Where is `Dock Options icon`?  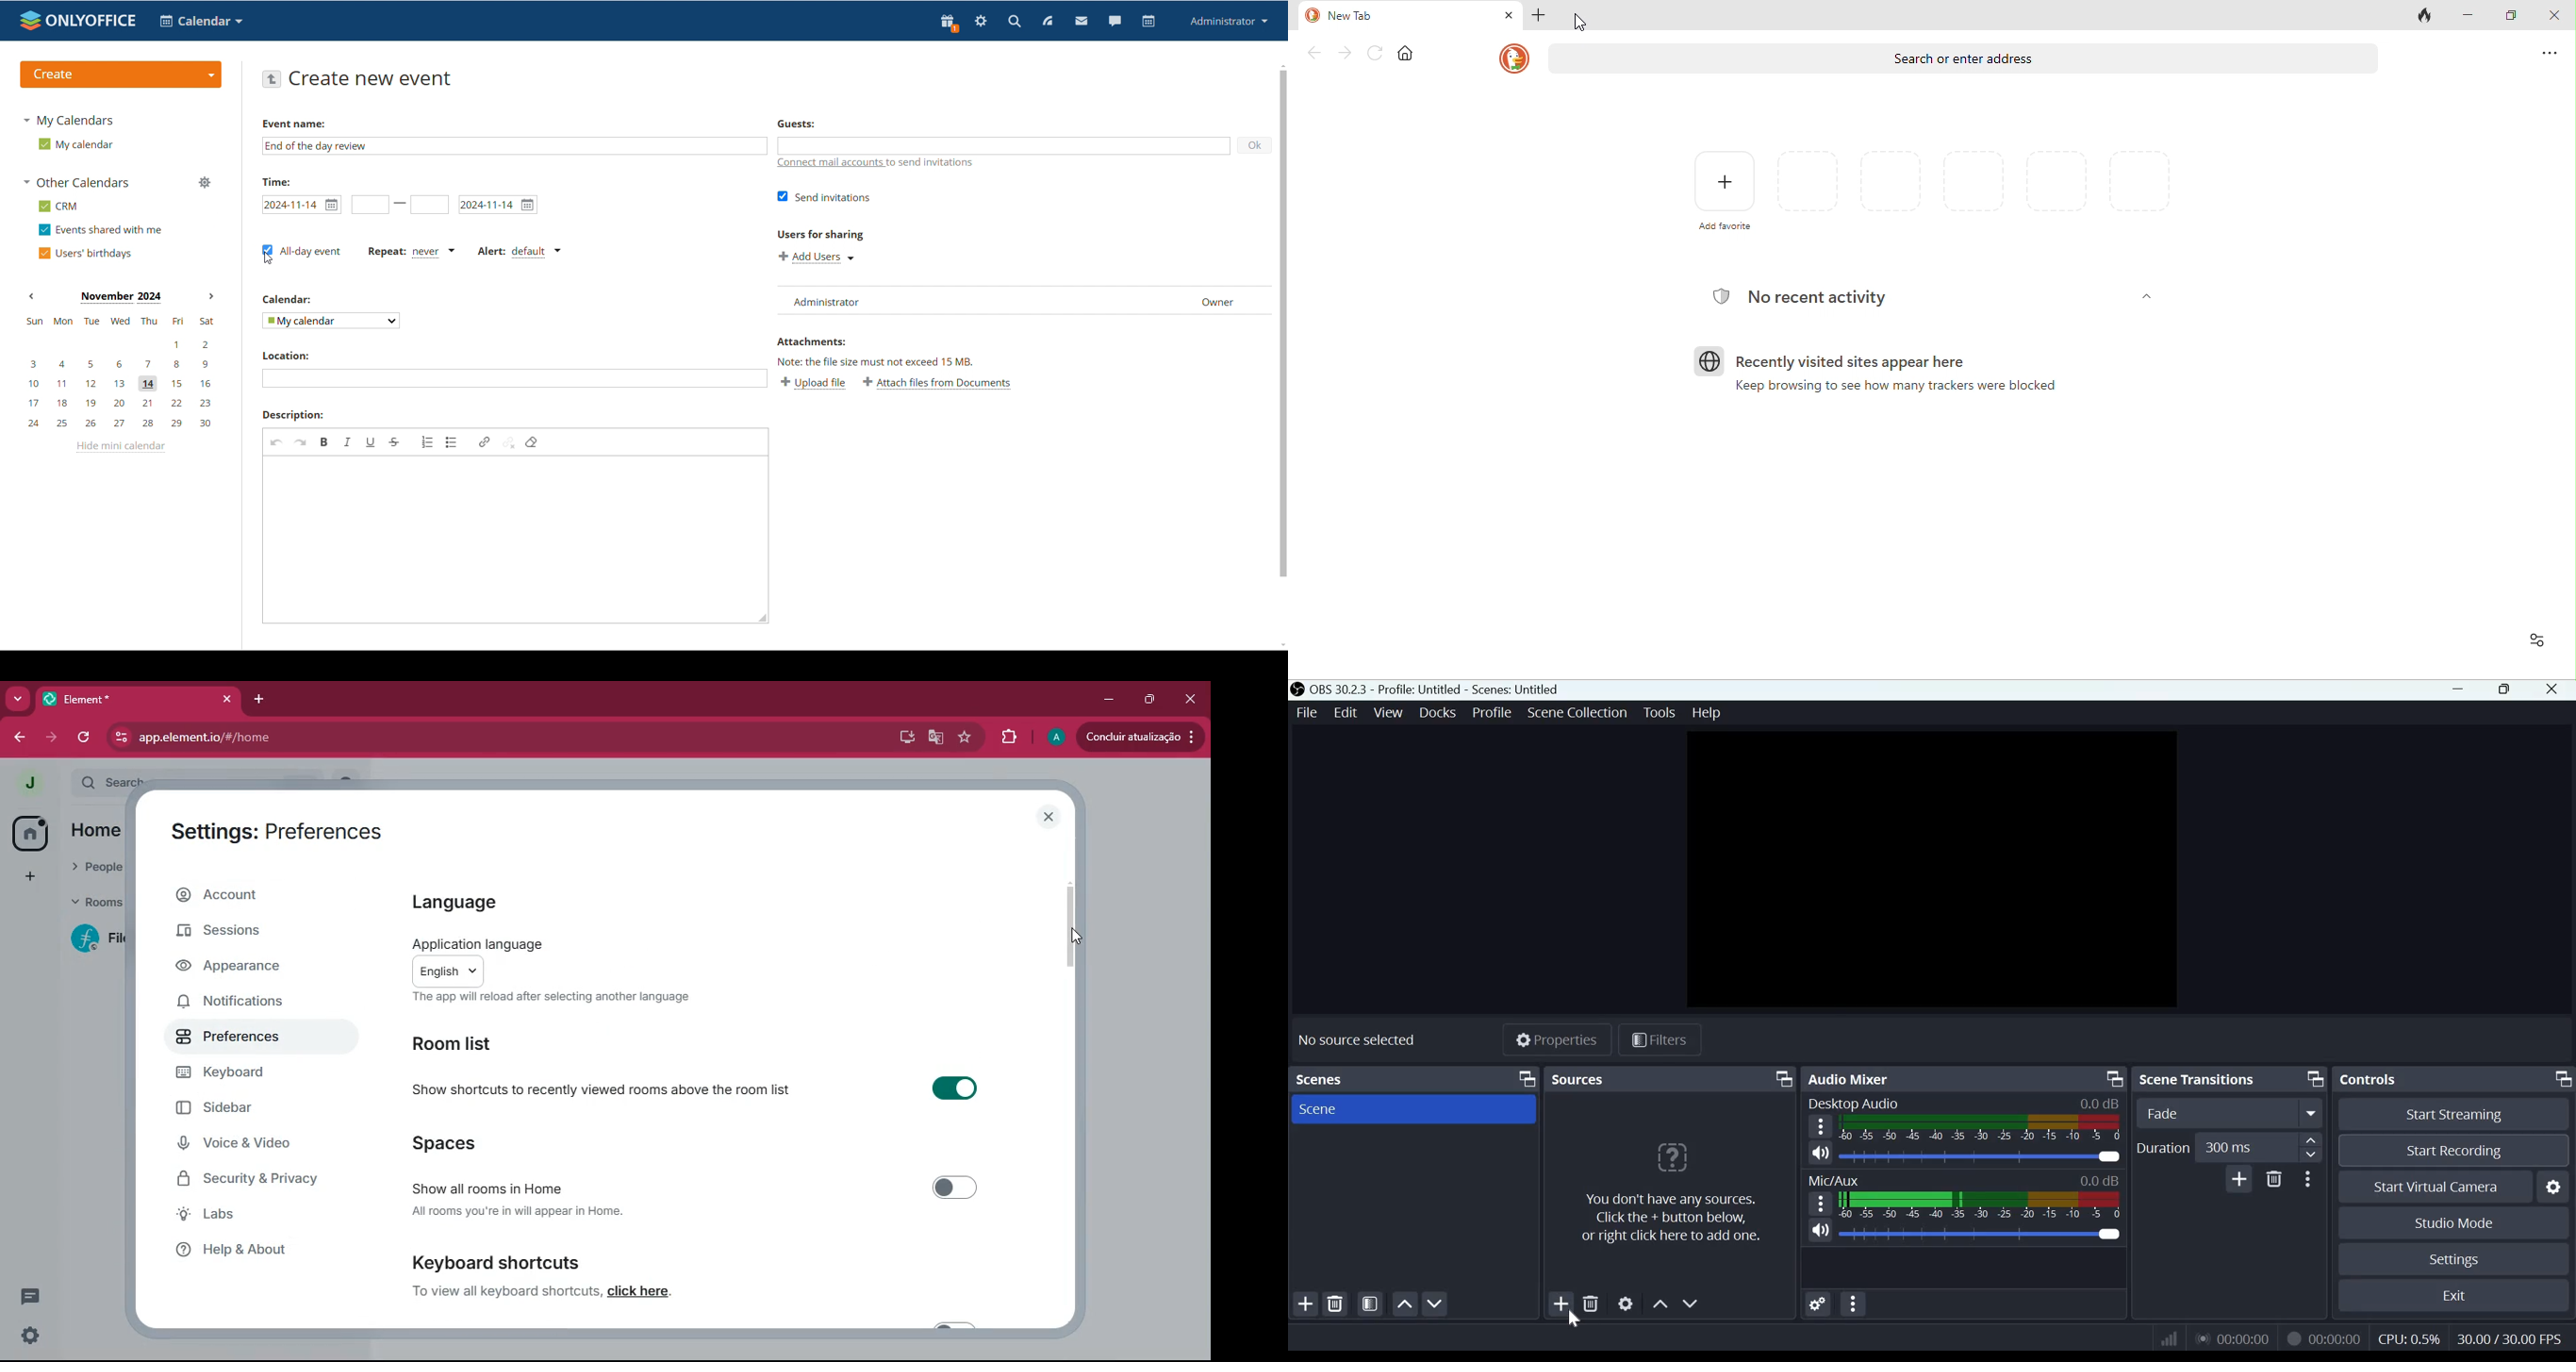
Dock Options icon is located at coordinates (1523, 1079).